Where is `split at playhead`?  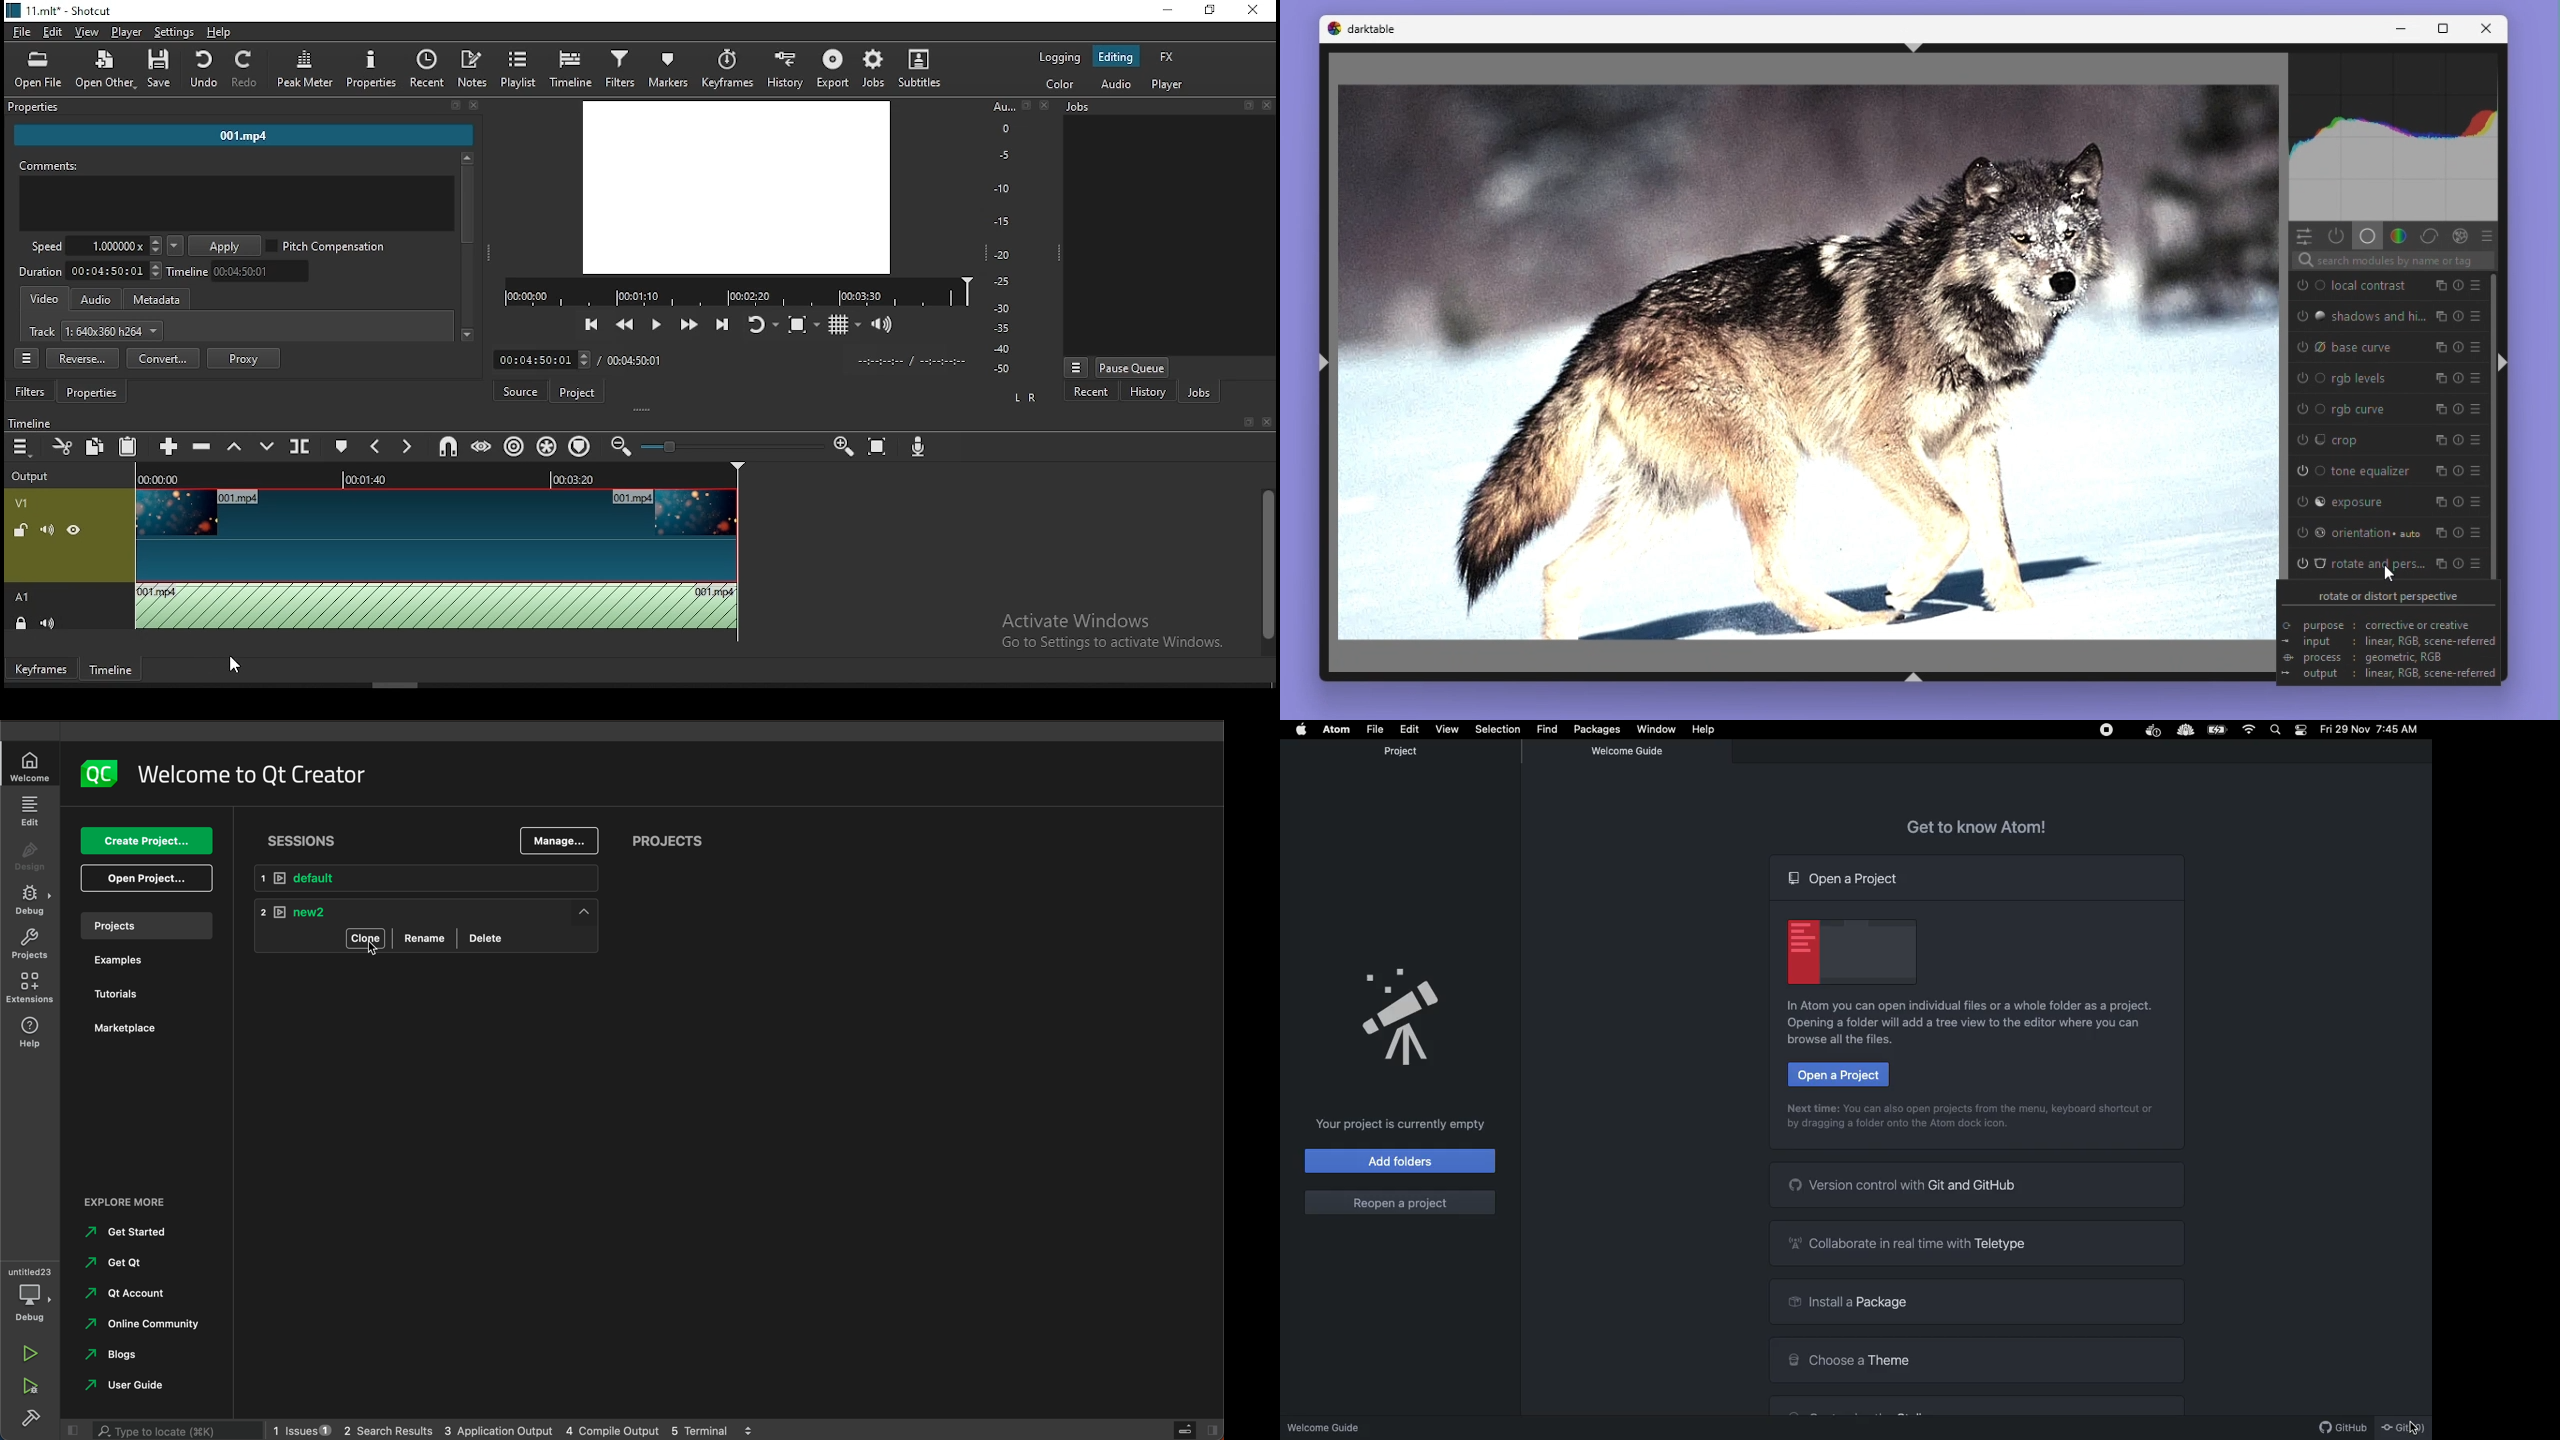
split at playhead is located at coordinates (299, 447).